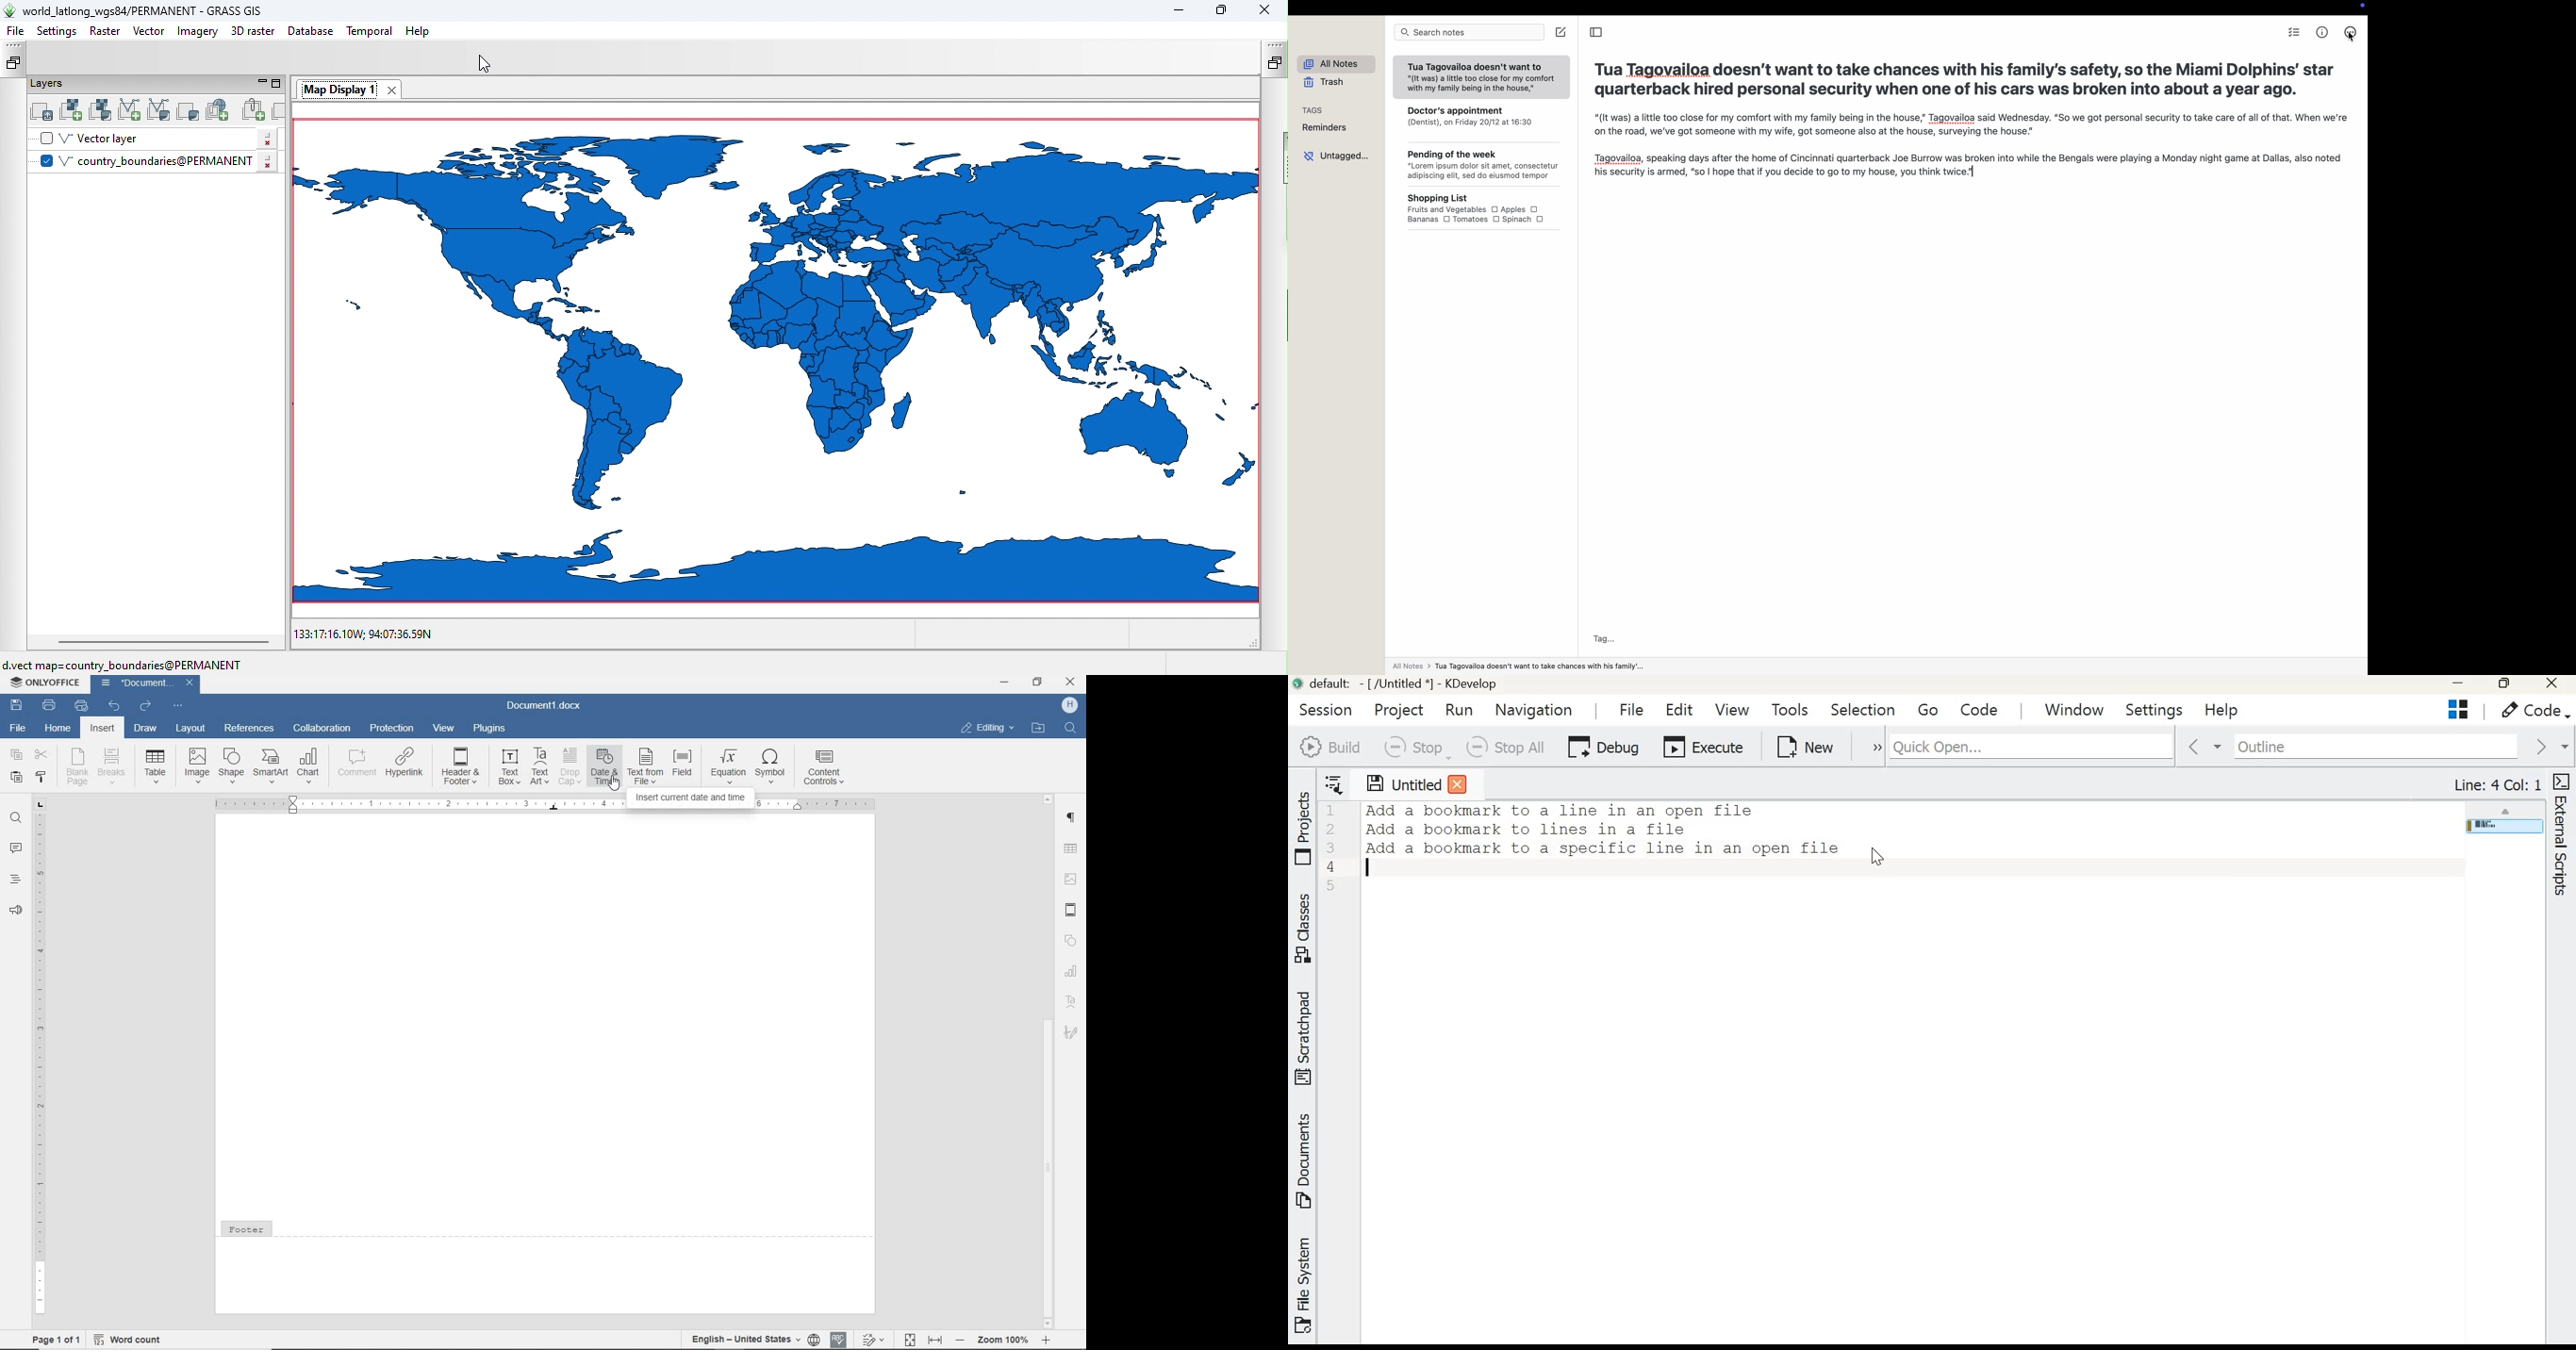  What do you see at coordinates (391, 728) in the screenshot?
I see `protection` at bounding box center [391, 728].